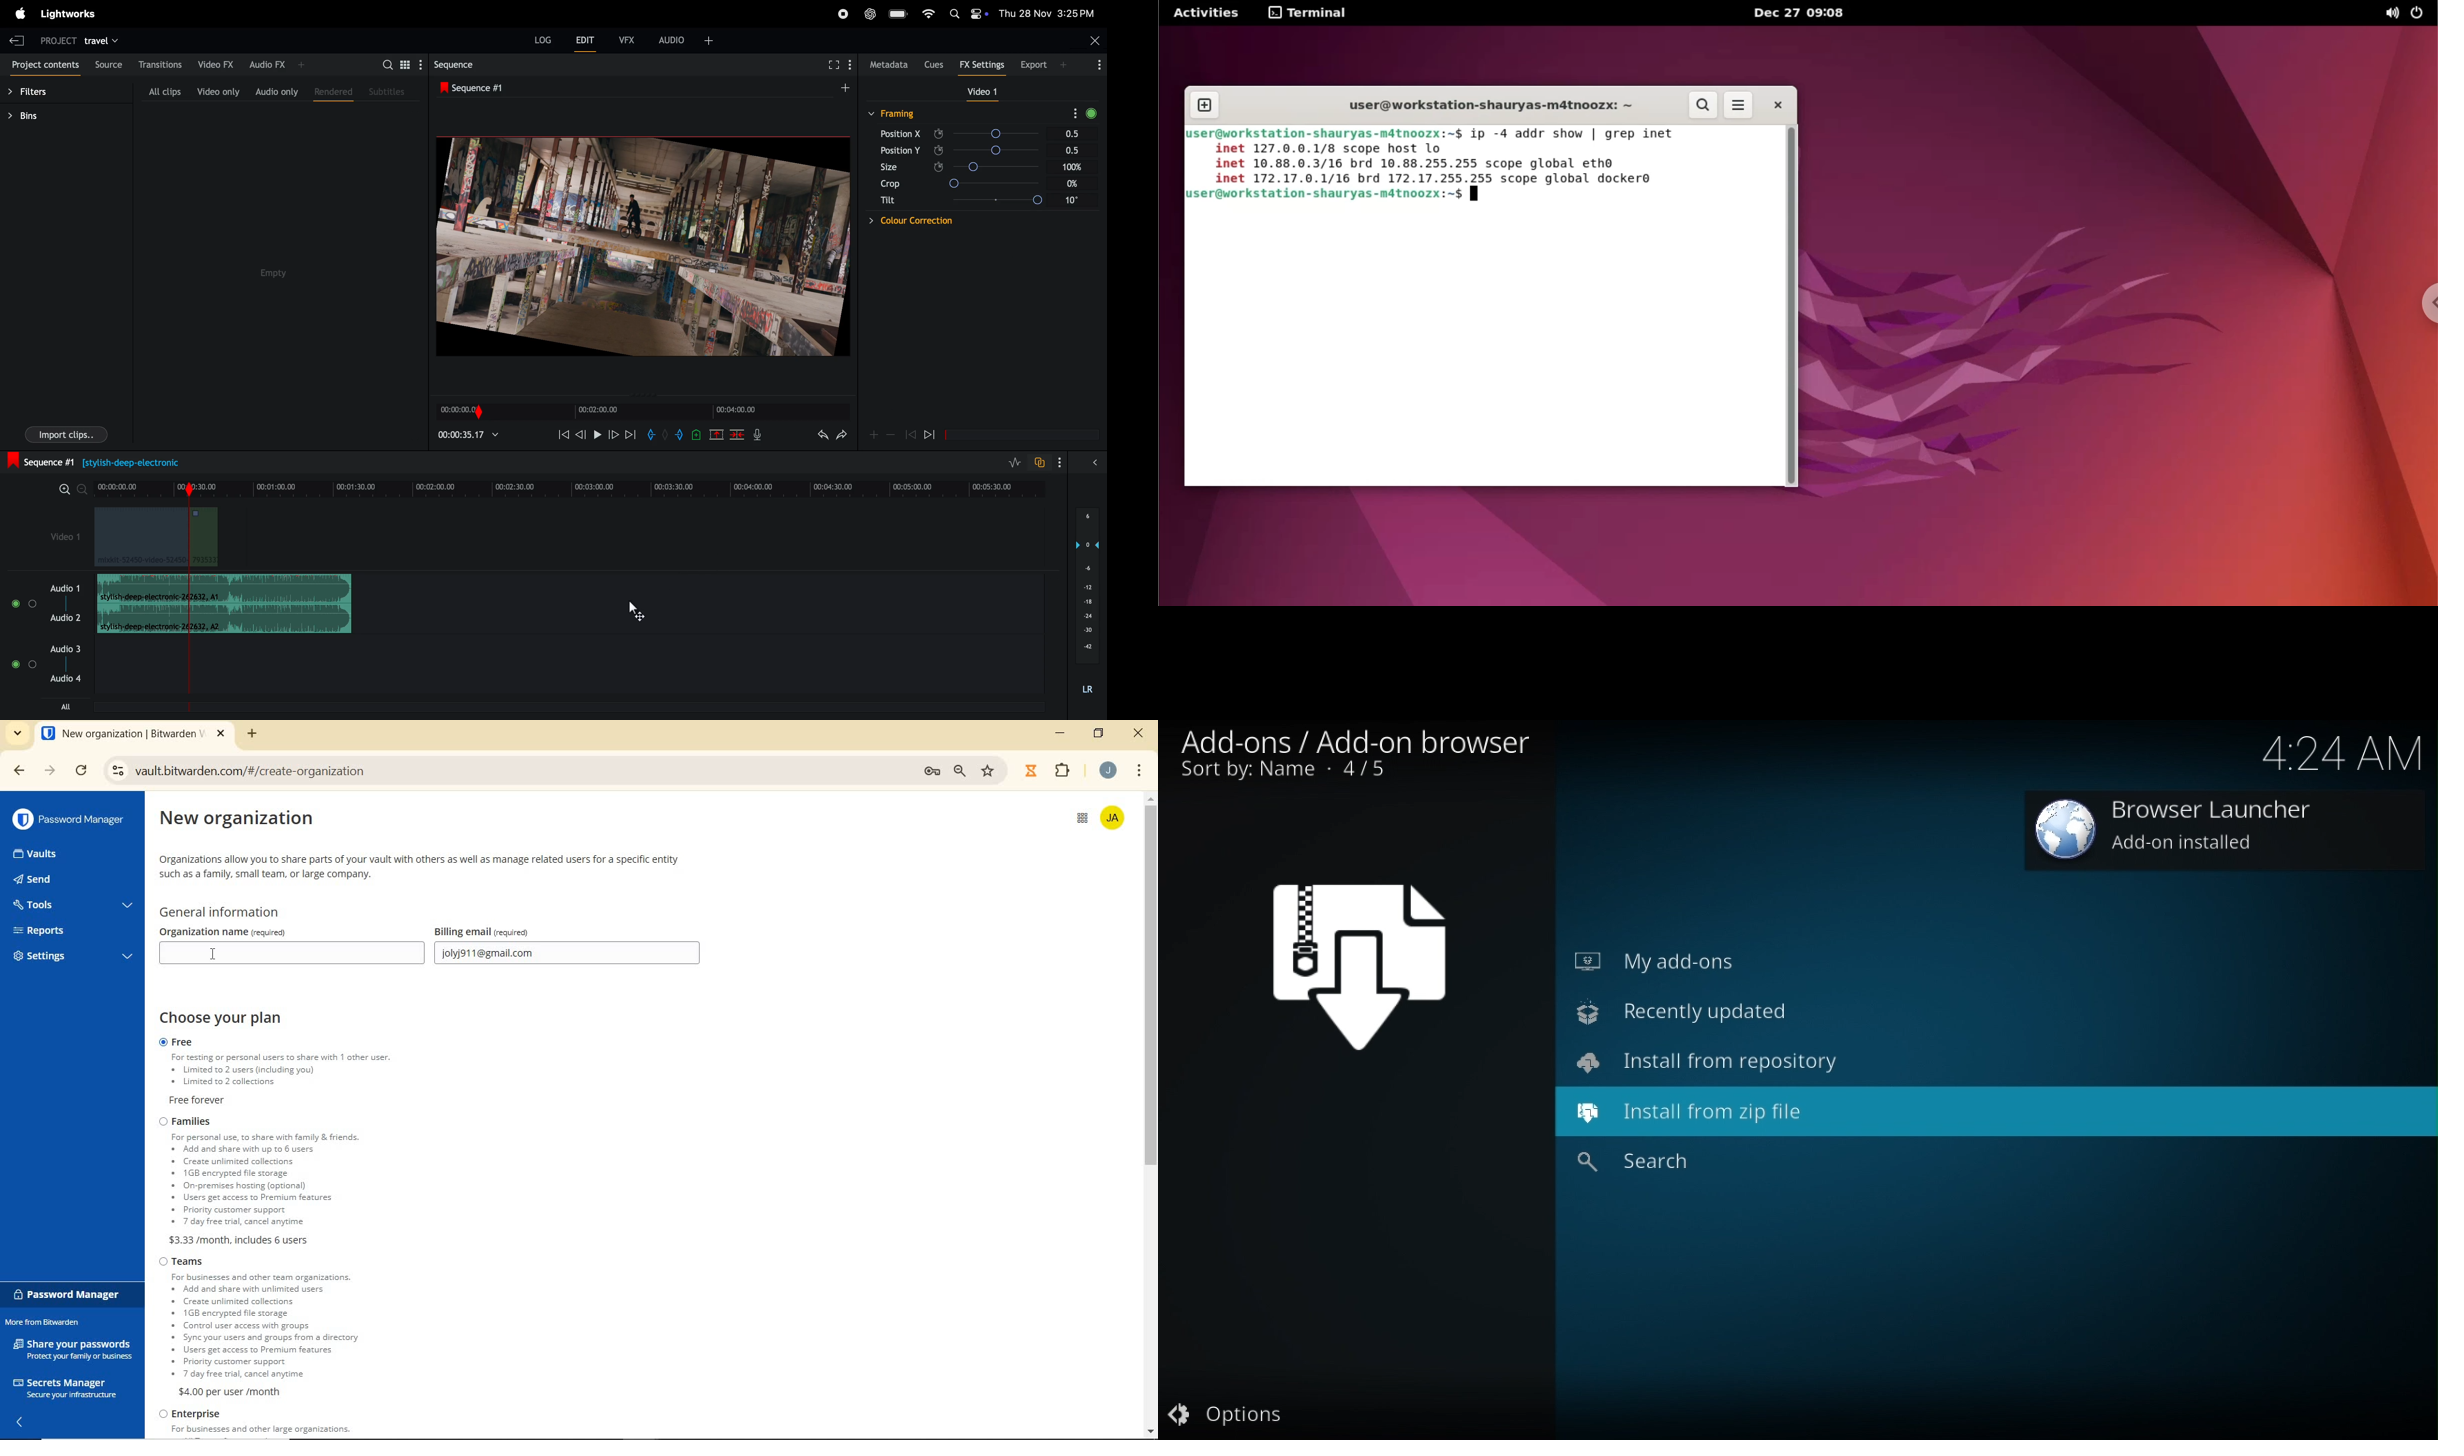  I want to click on cursor, so click(647, 614).